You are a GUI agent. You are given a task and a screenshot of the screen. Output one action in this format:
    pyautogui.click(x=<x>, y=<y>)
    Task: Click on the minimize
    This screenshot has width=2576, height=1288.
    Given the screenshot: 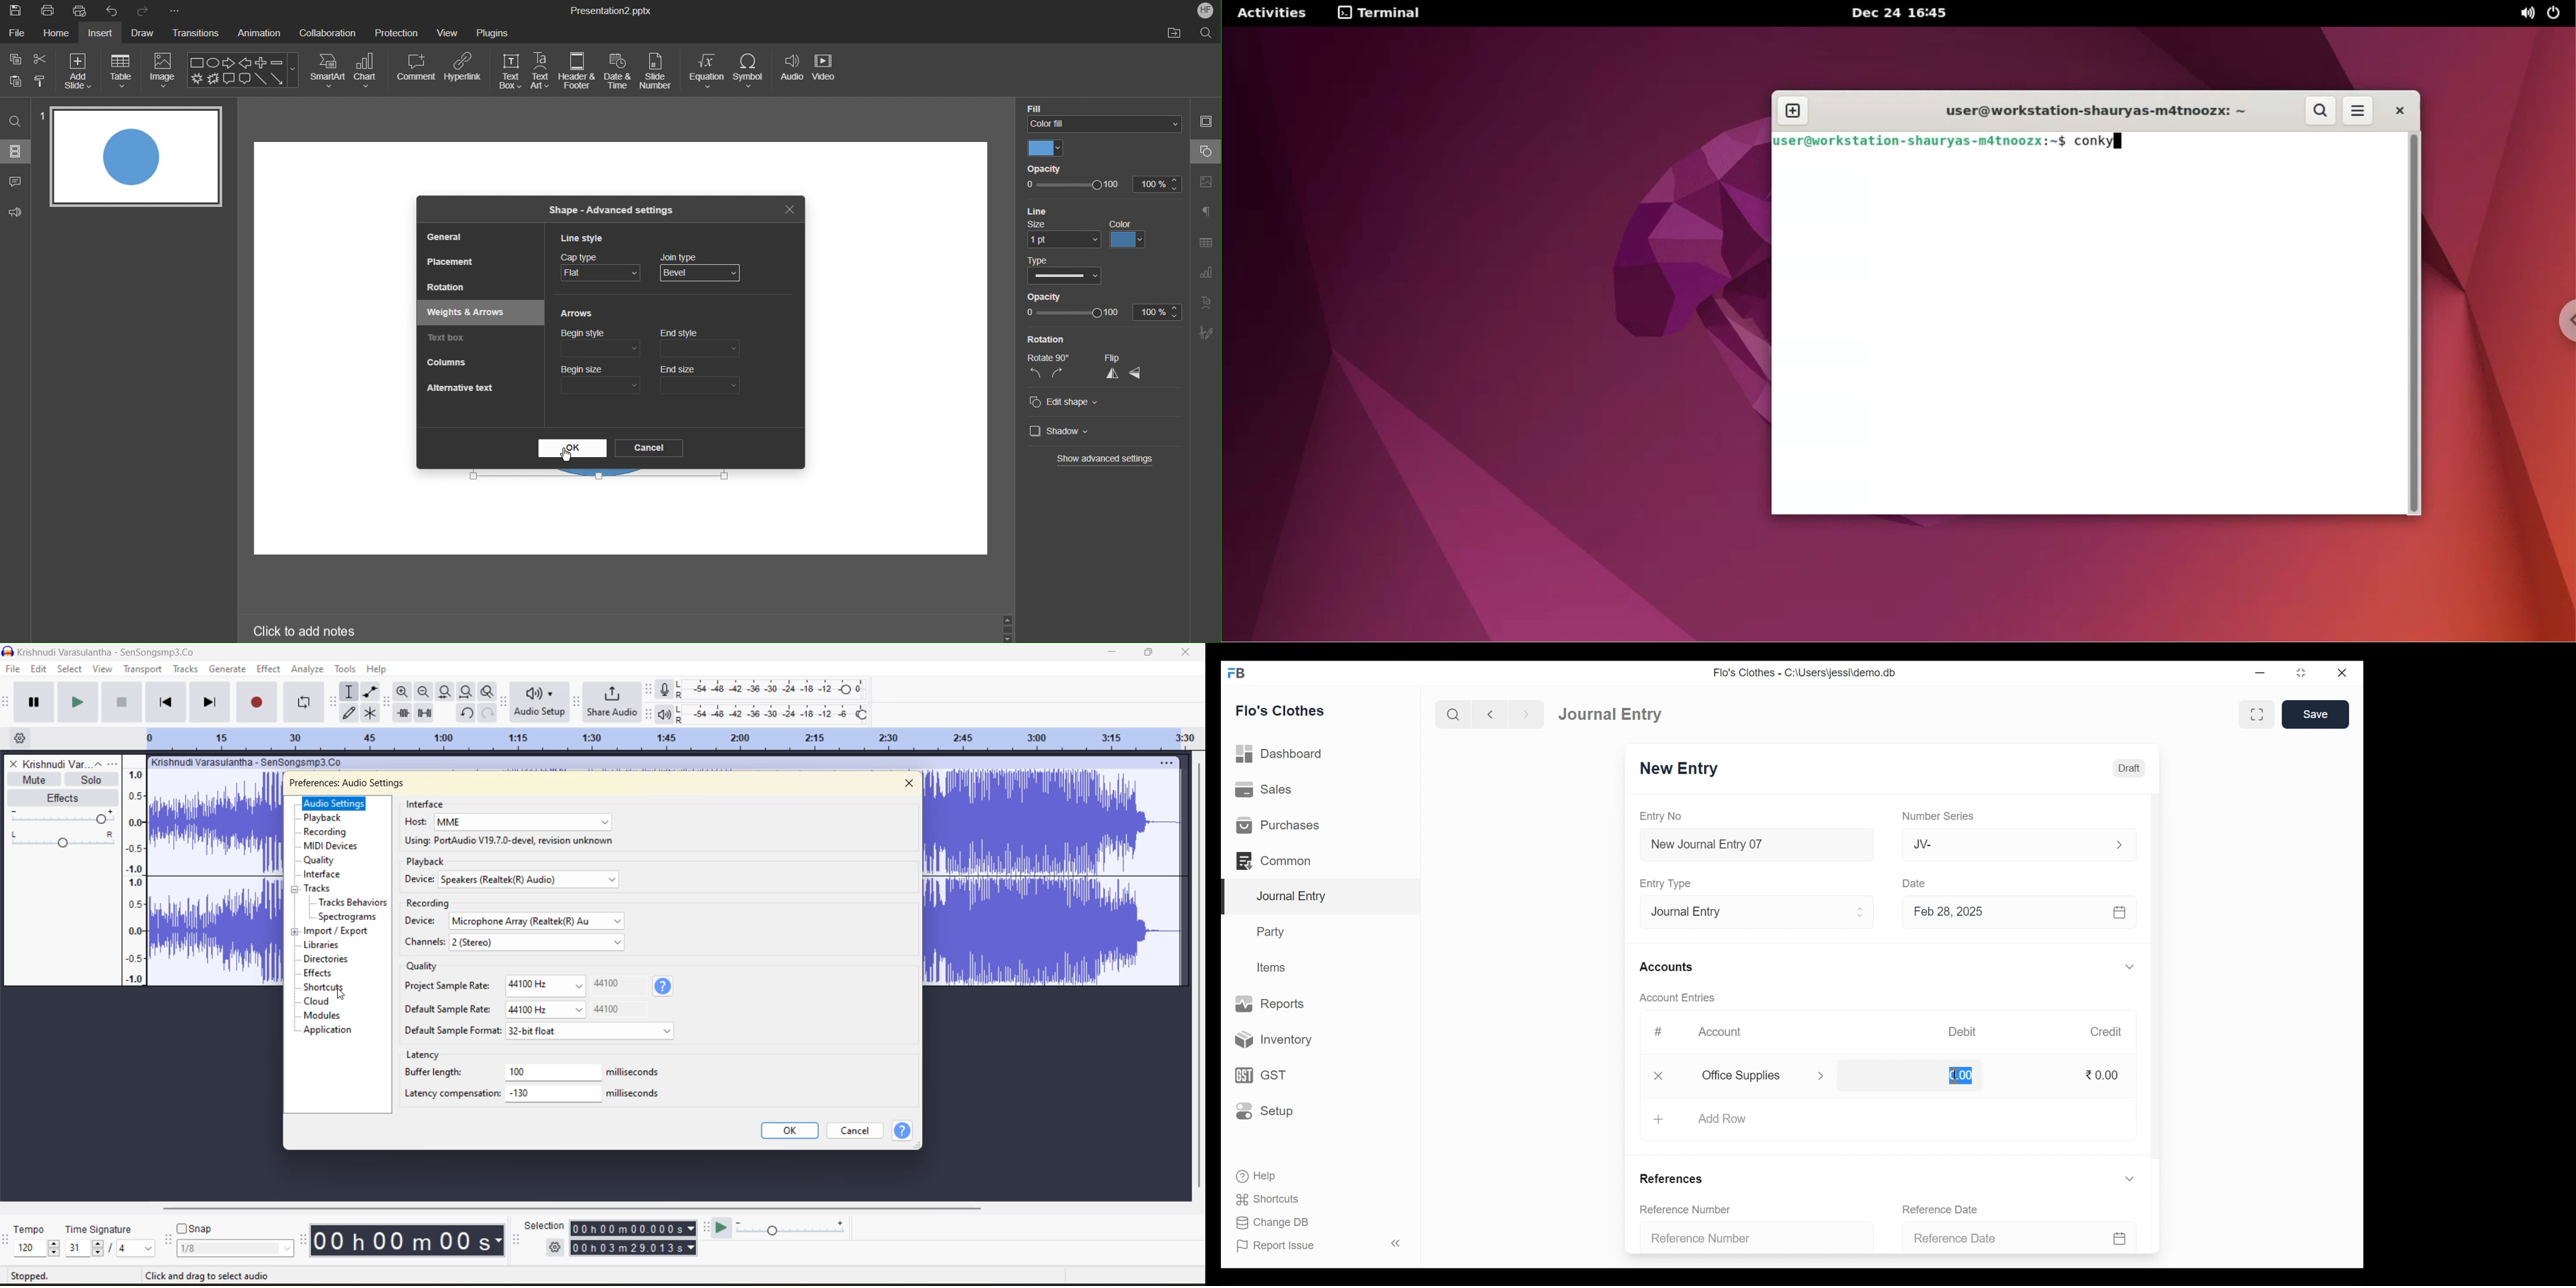 What is the action you would take?
    pyautogui.click(x=1116, y=654)
    